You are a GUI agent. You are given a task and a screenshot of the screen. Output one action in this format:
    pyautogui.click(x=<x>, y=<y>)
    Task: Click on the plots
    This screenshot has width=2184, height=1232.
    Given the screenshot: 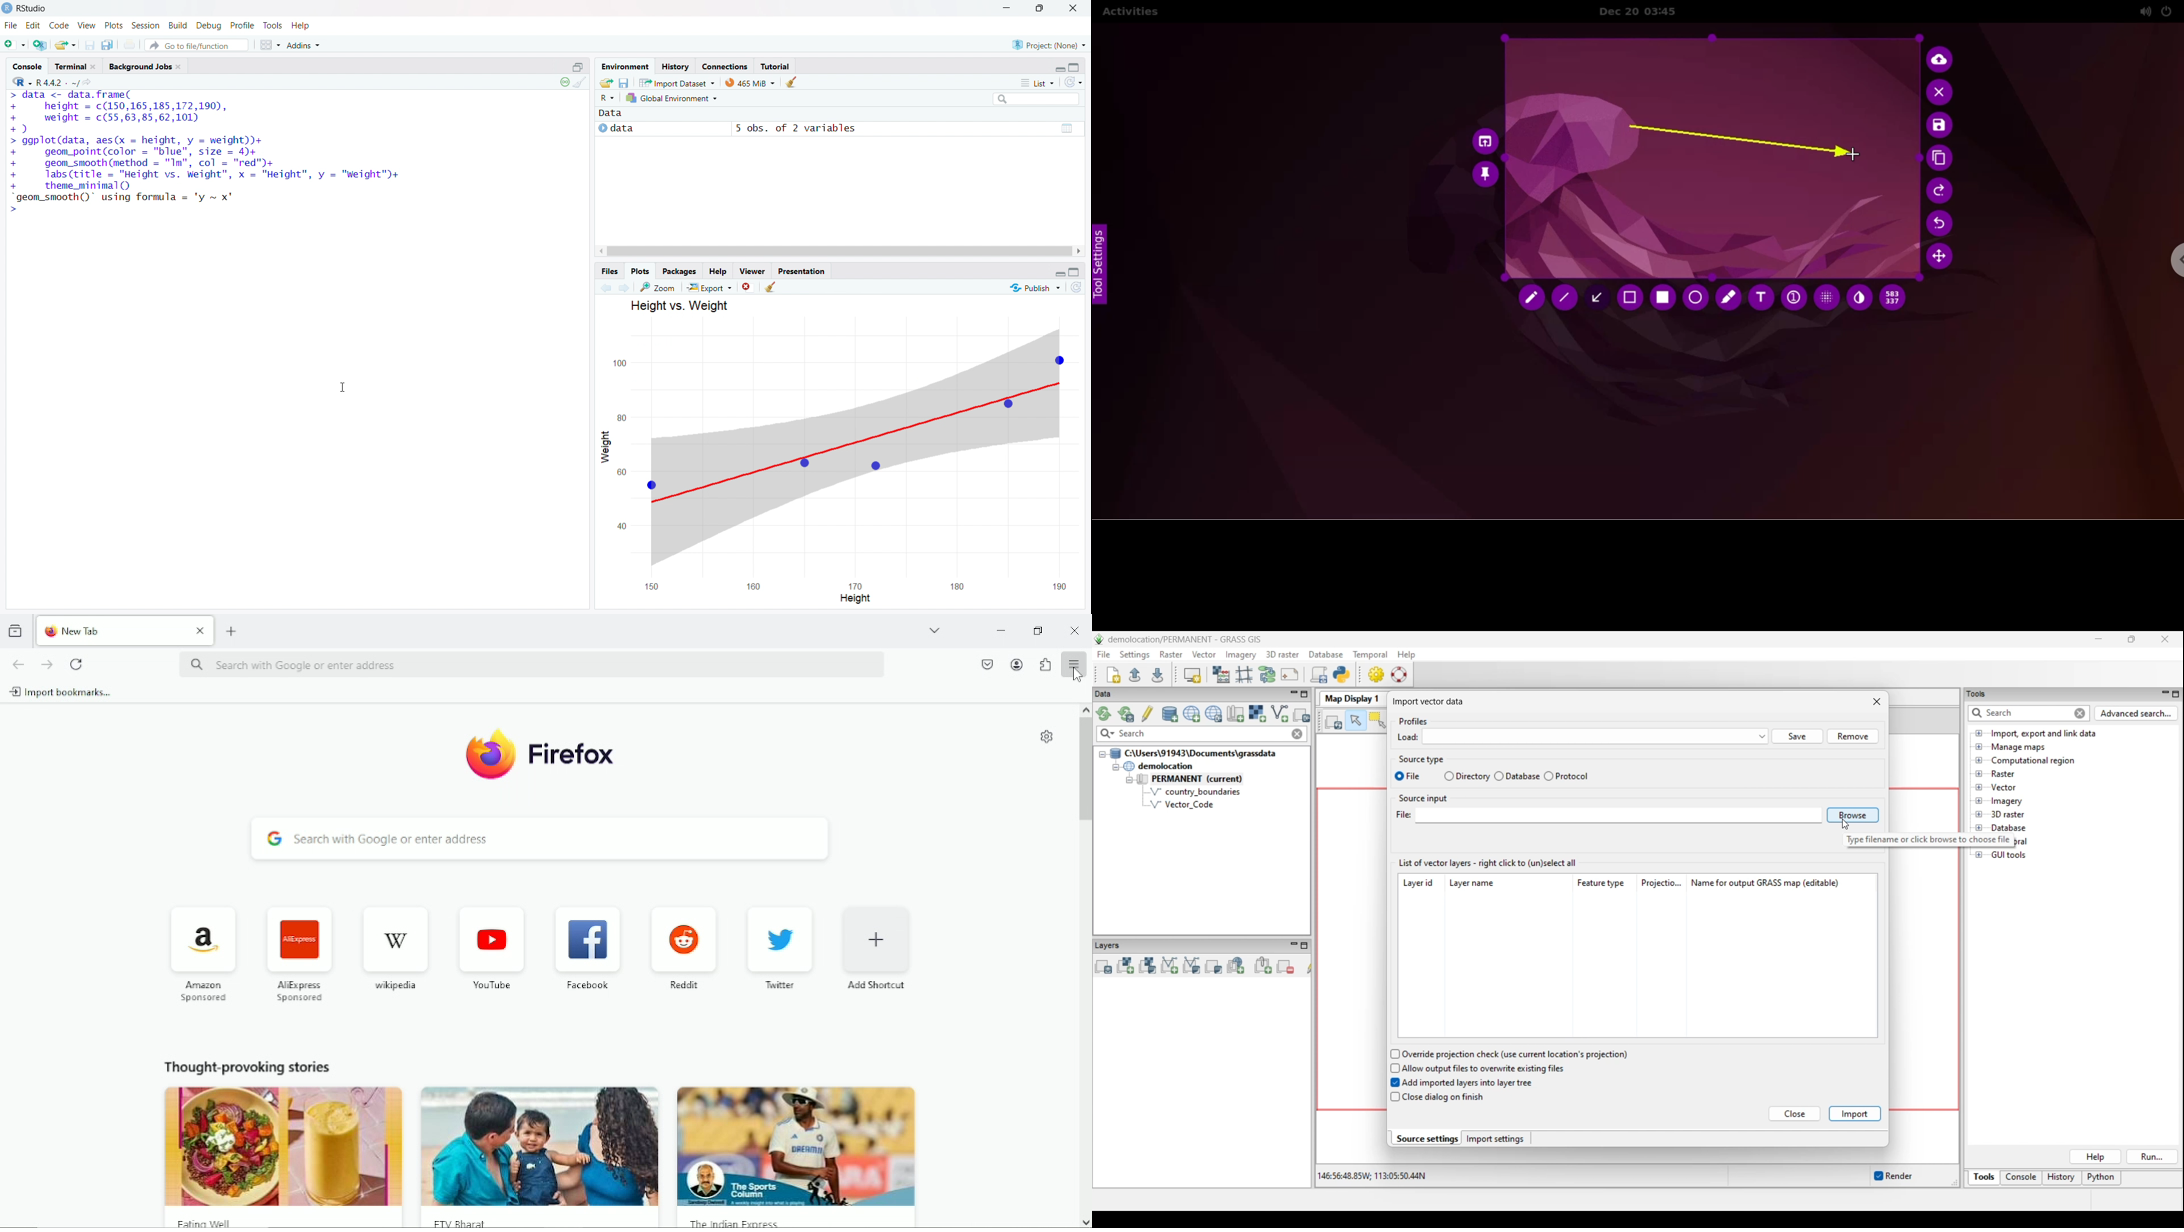 What is the action you would take?
    pyautogui.click(x=641, y=272)
    